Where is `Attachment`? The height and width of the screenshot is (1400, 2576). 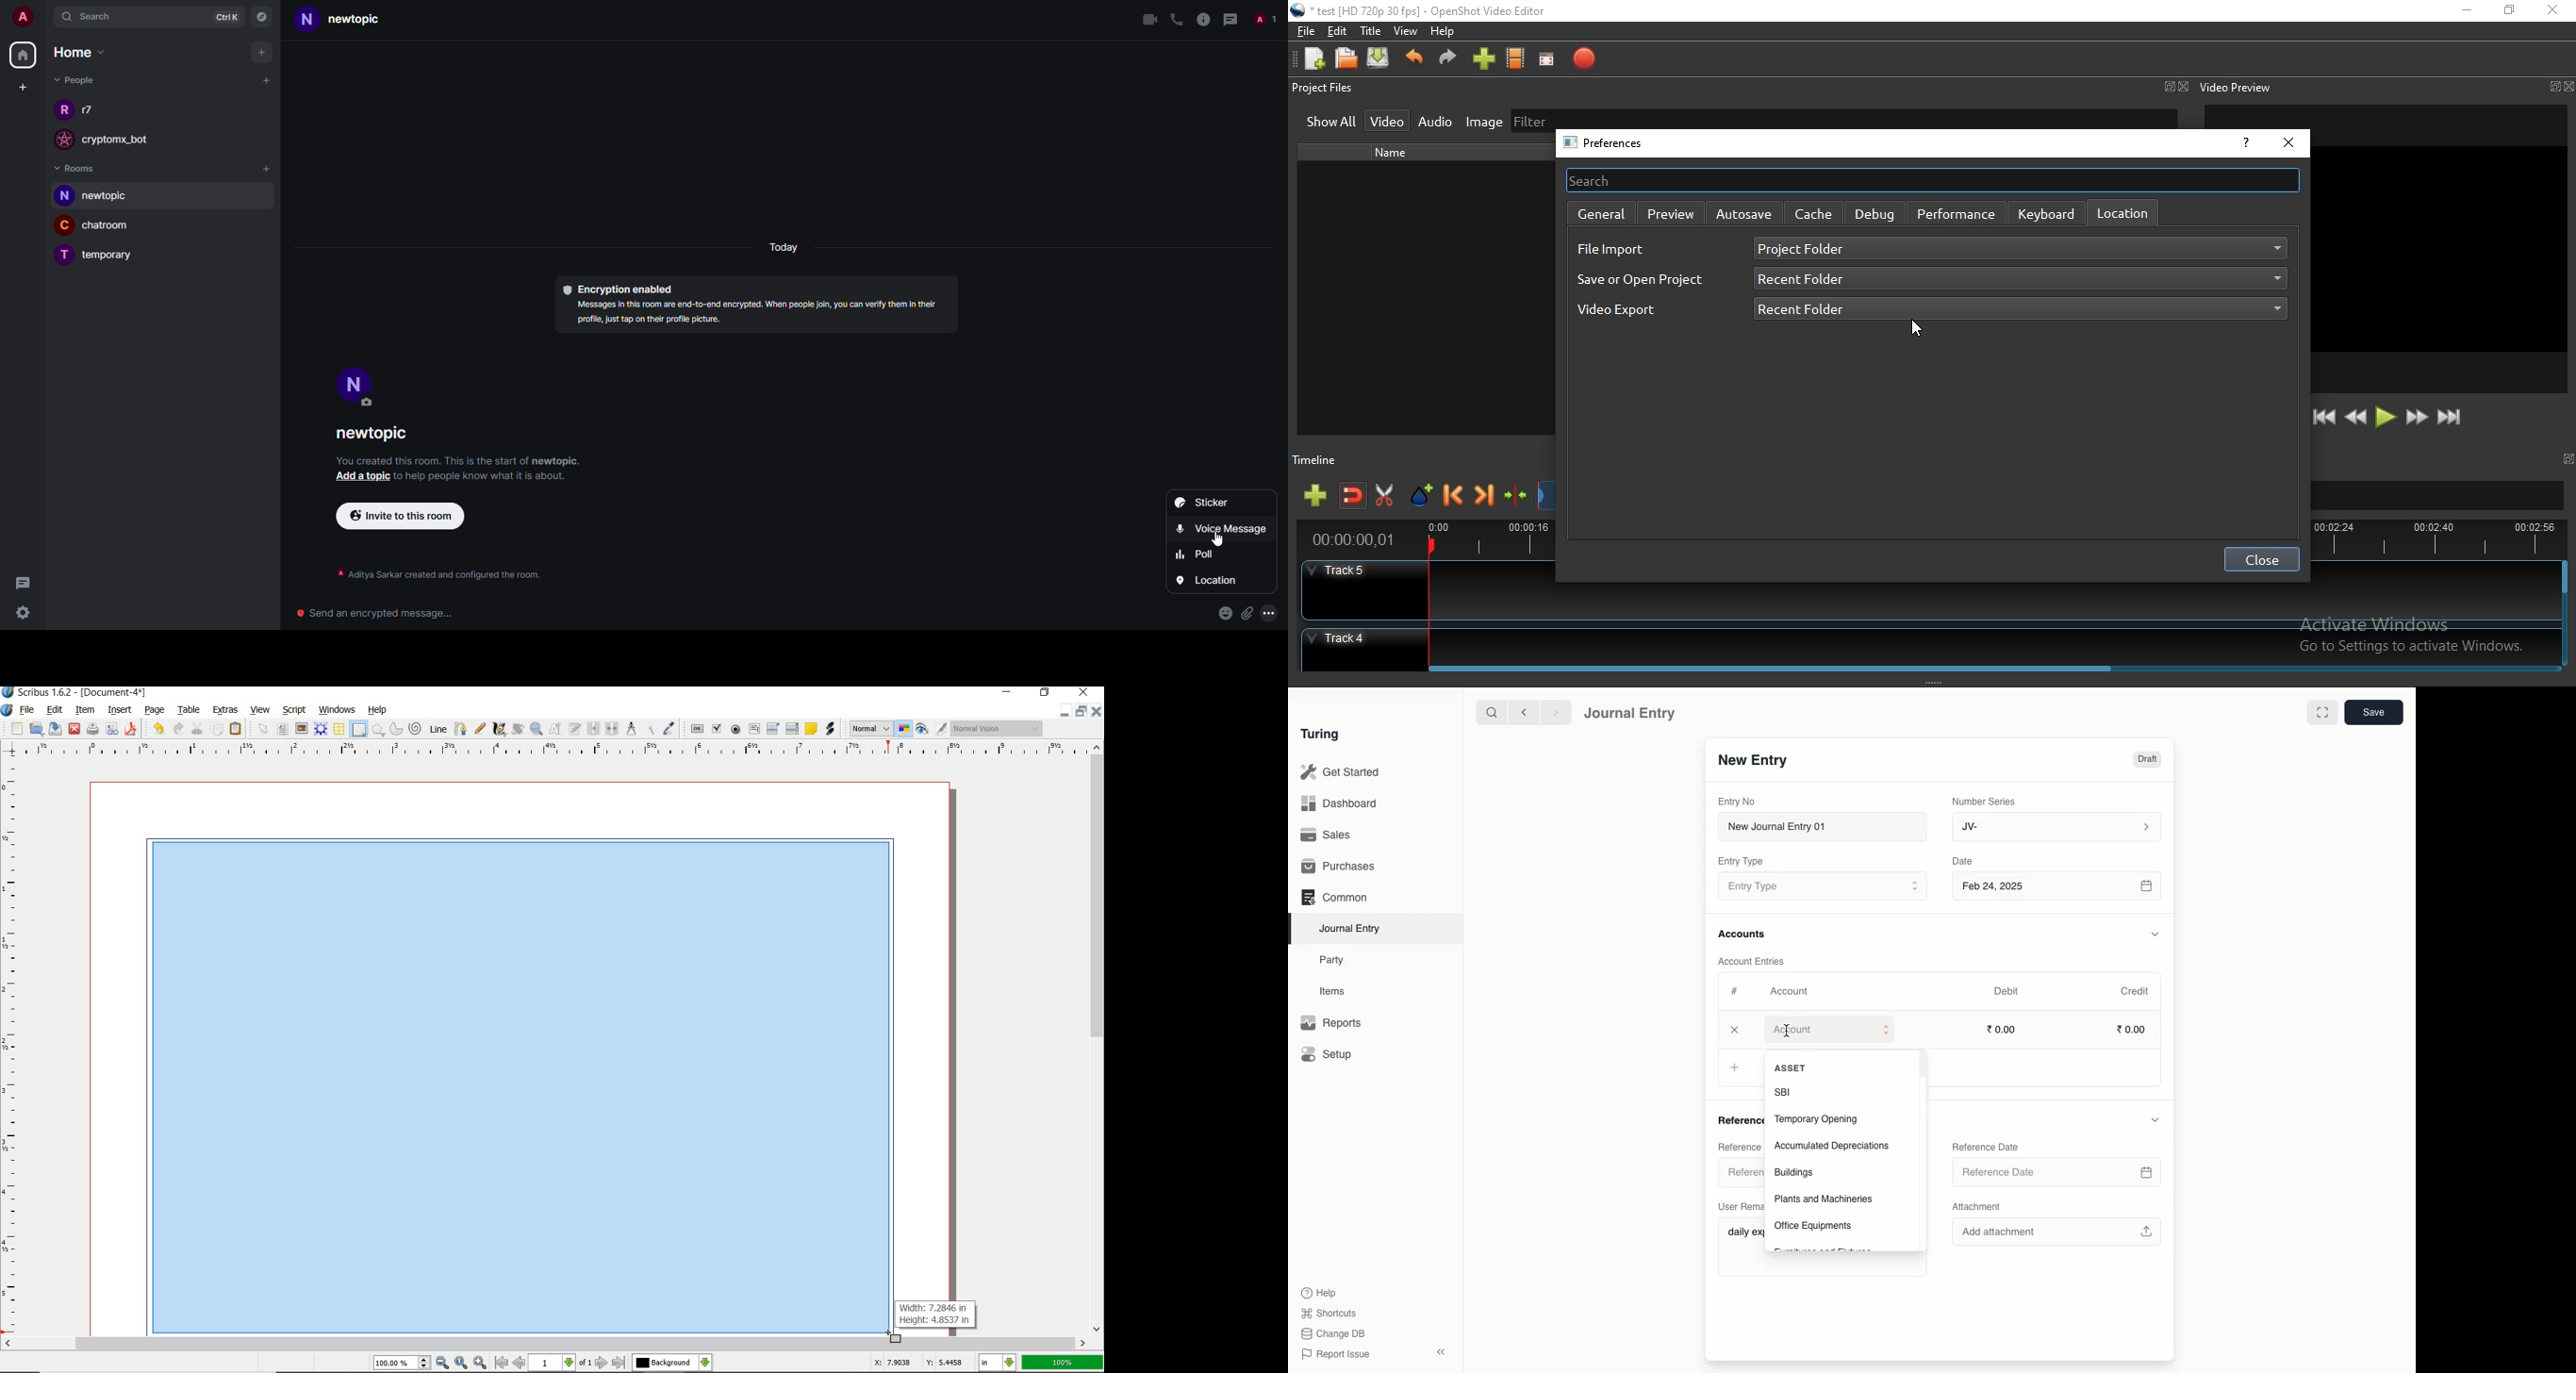
Attachment is located at coordinates (1980, 1205).